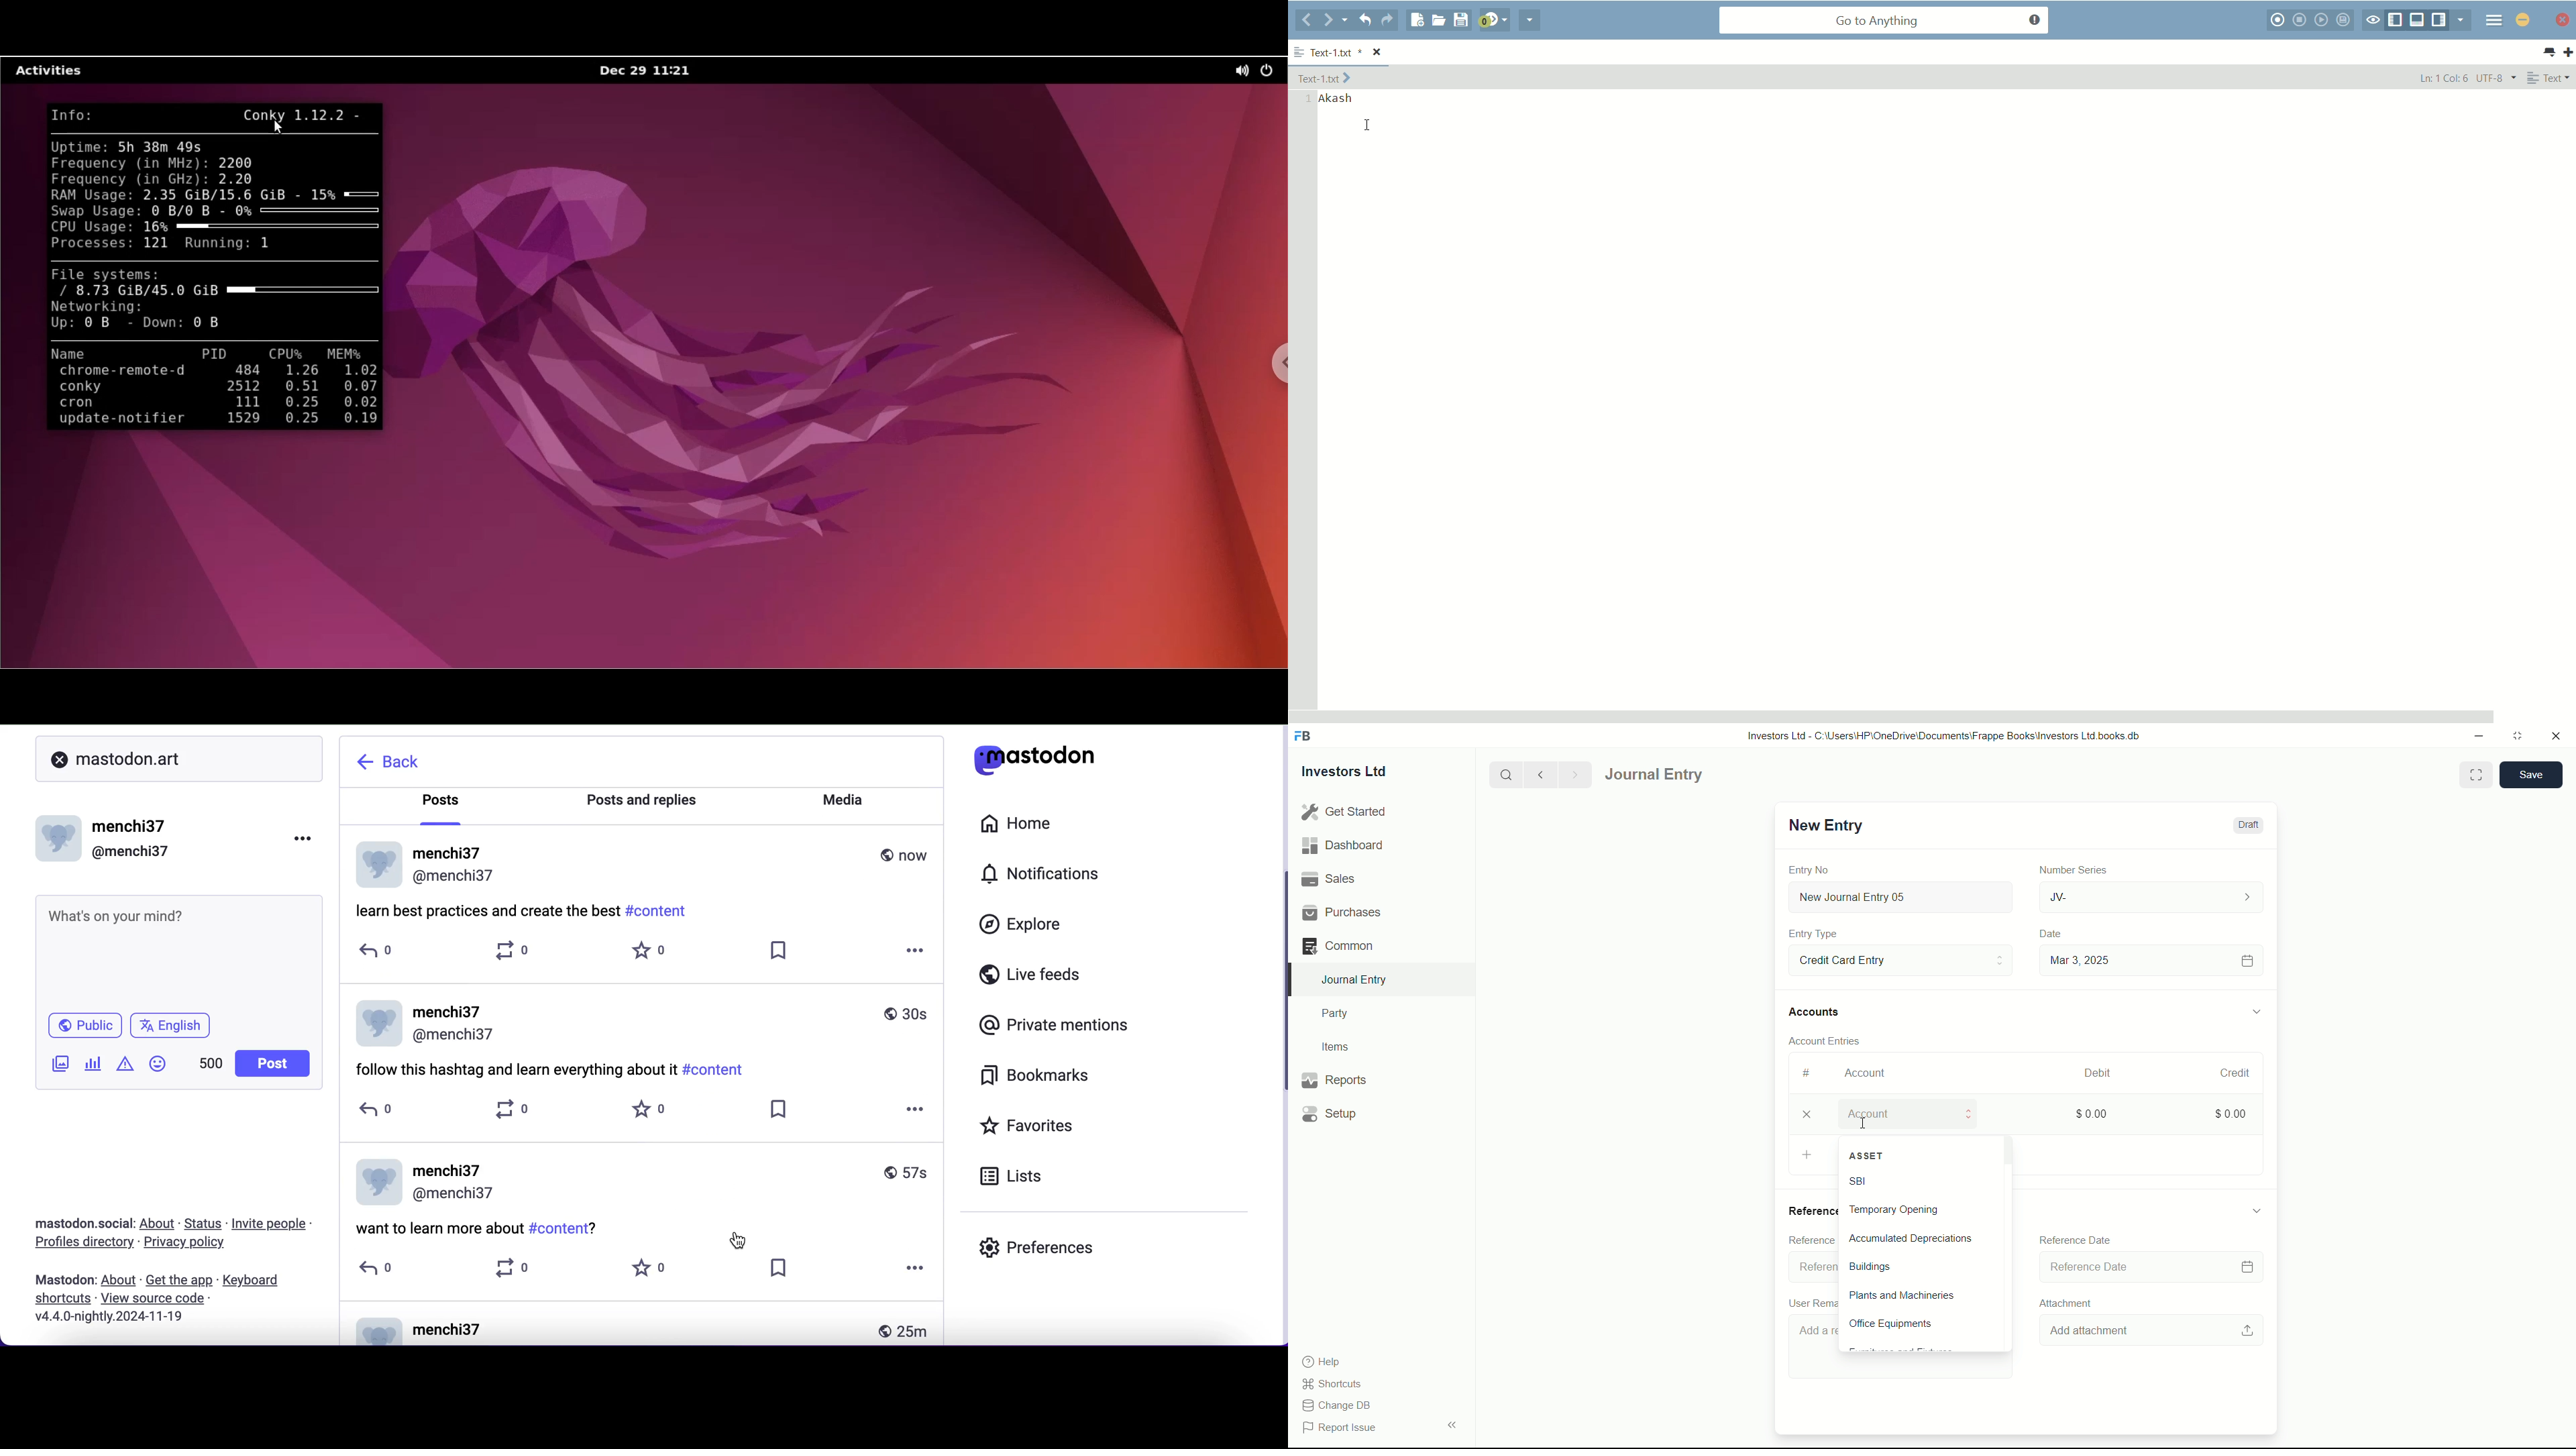 The height and width of the screenshot is (1456, 2576). I want to click on Account, so click(1916, 1113).